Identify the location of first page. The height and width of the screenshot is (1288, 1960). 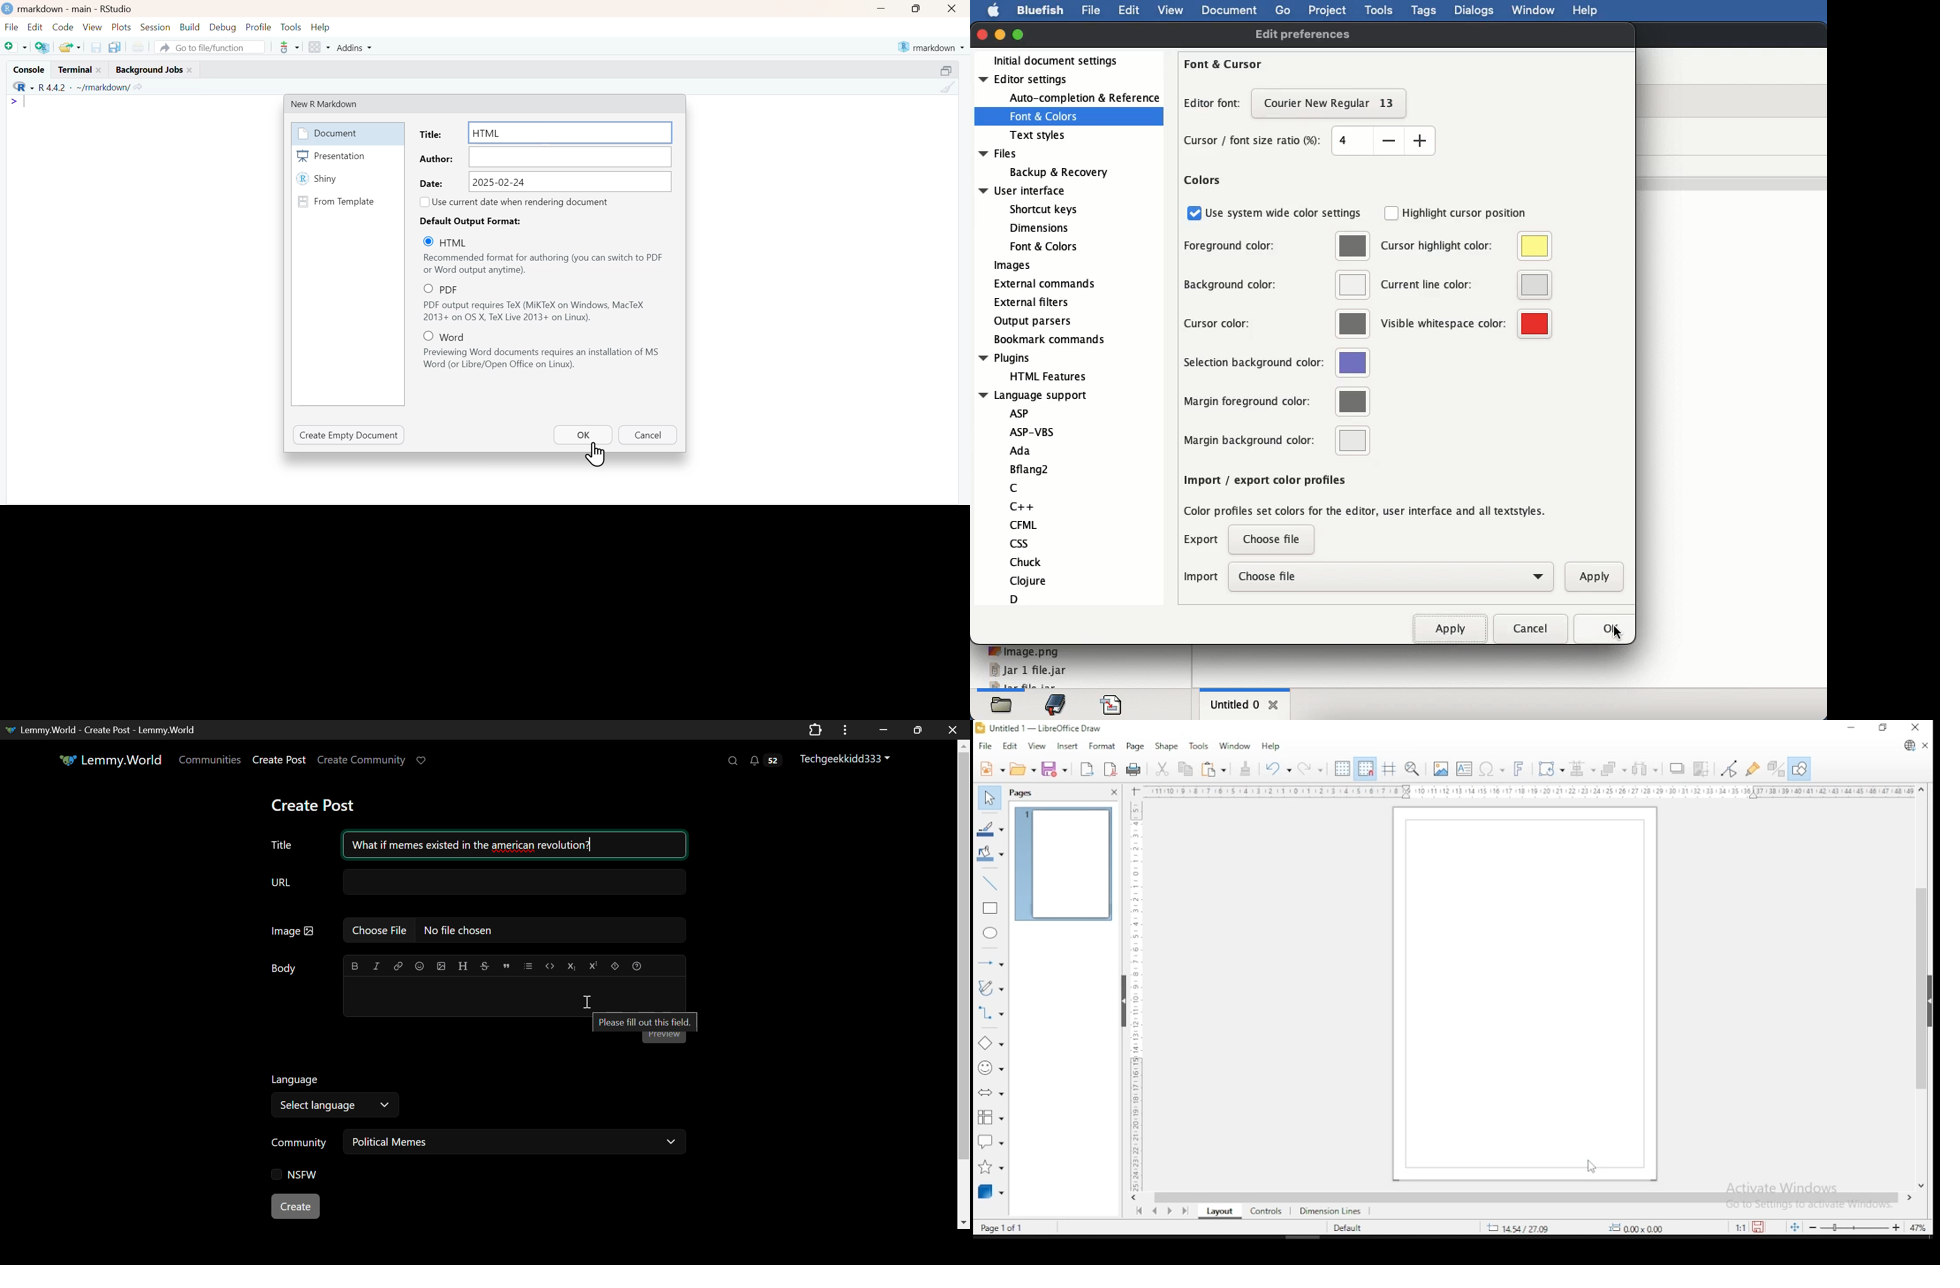
(1139, 1212).